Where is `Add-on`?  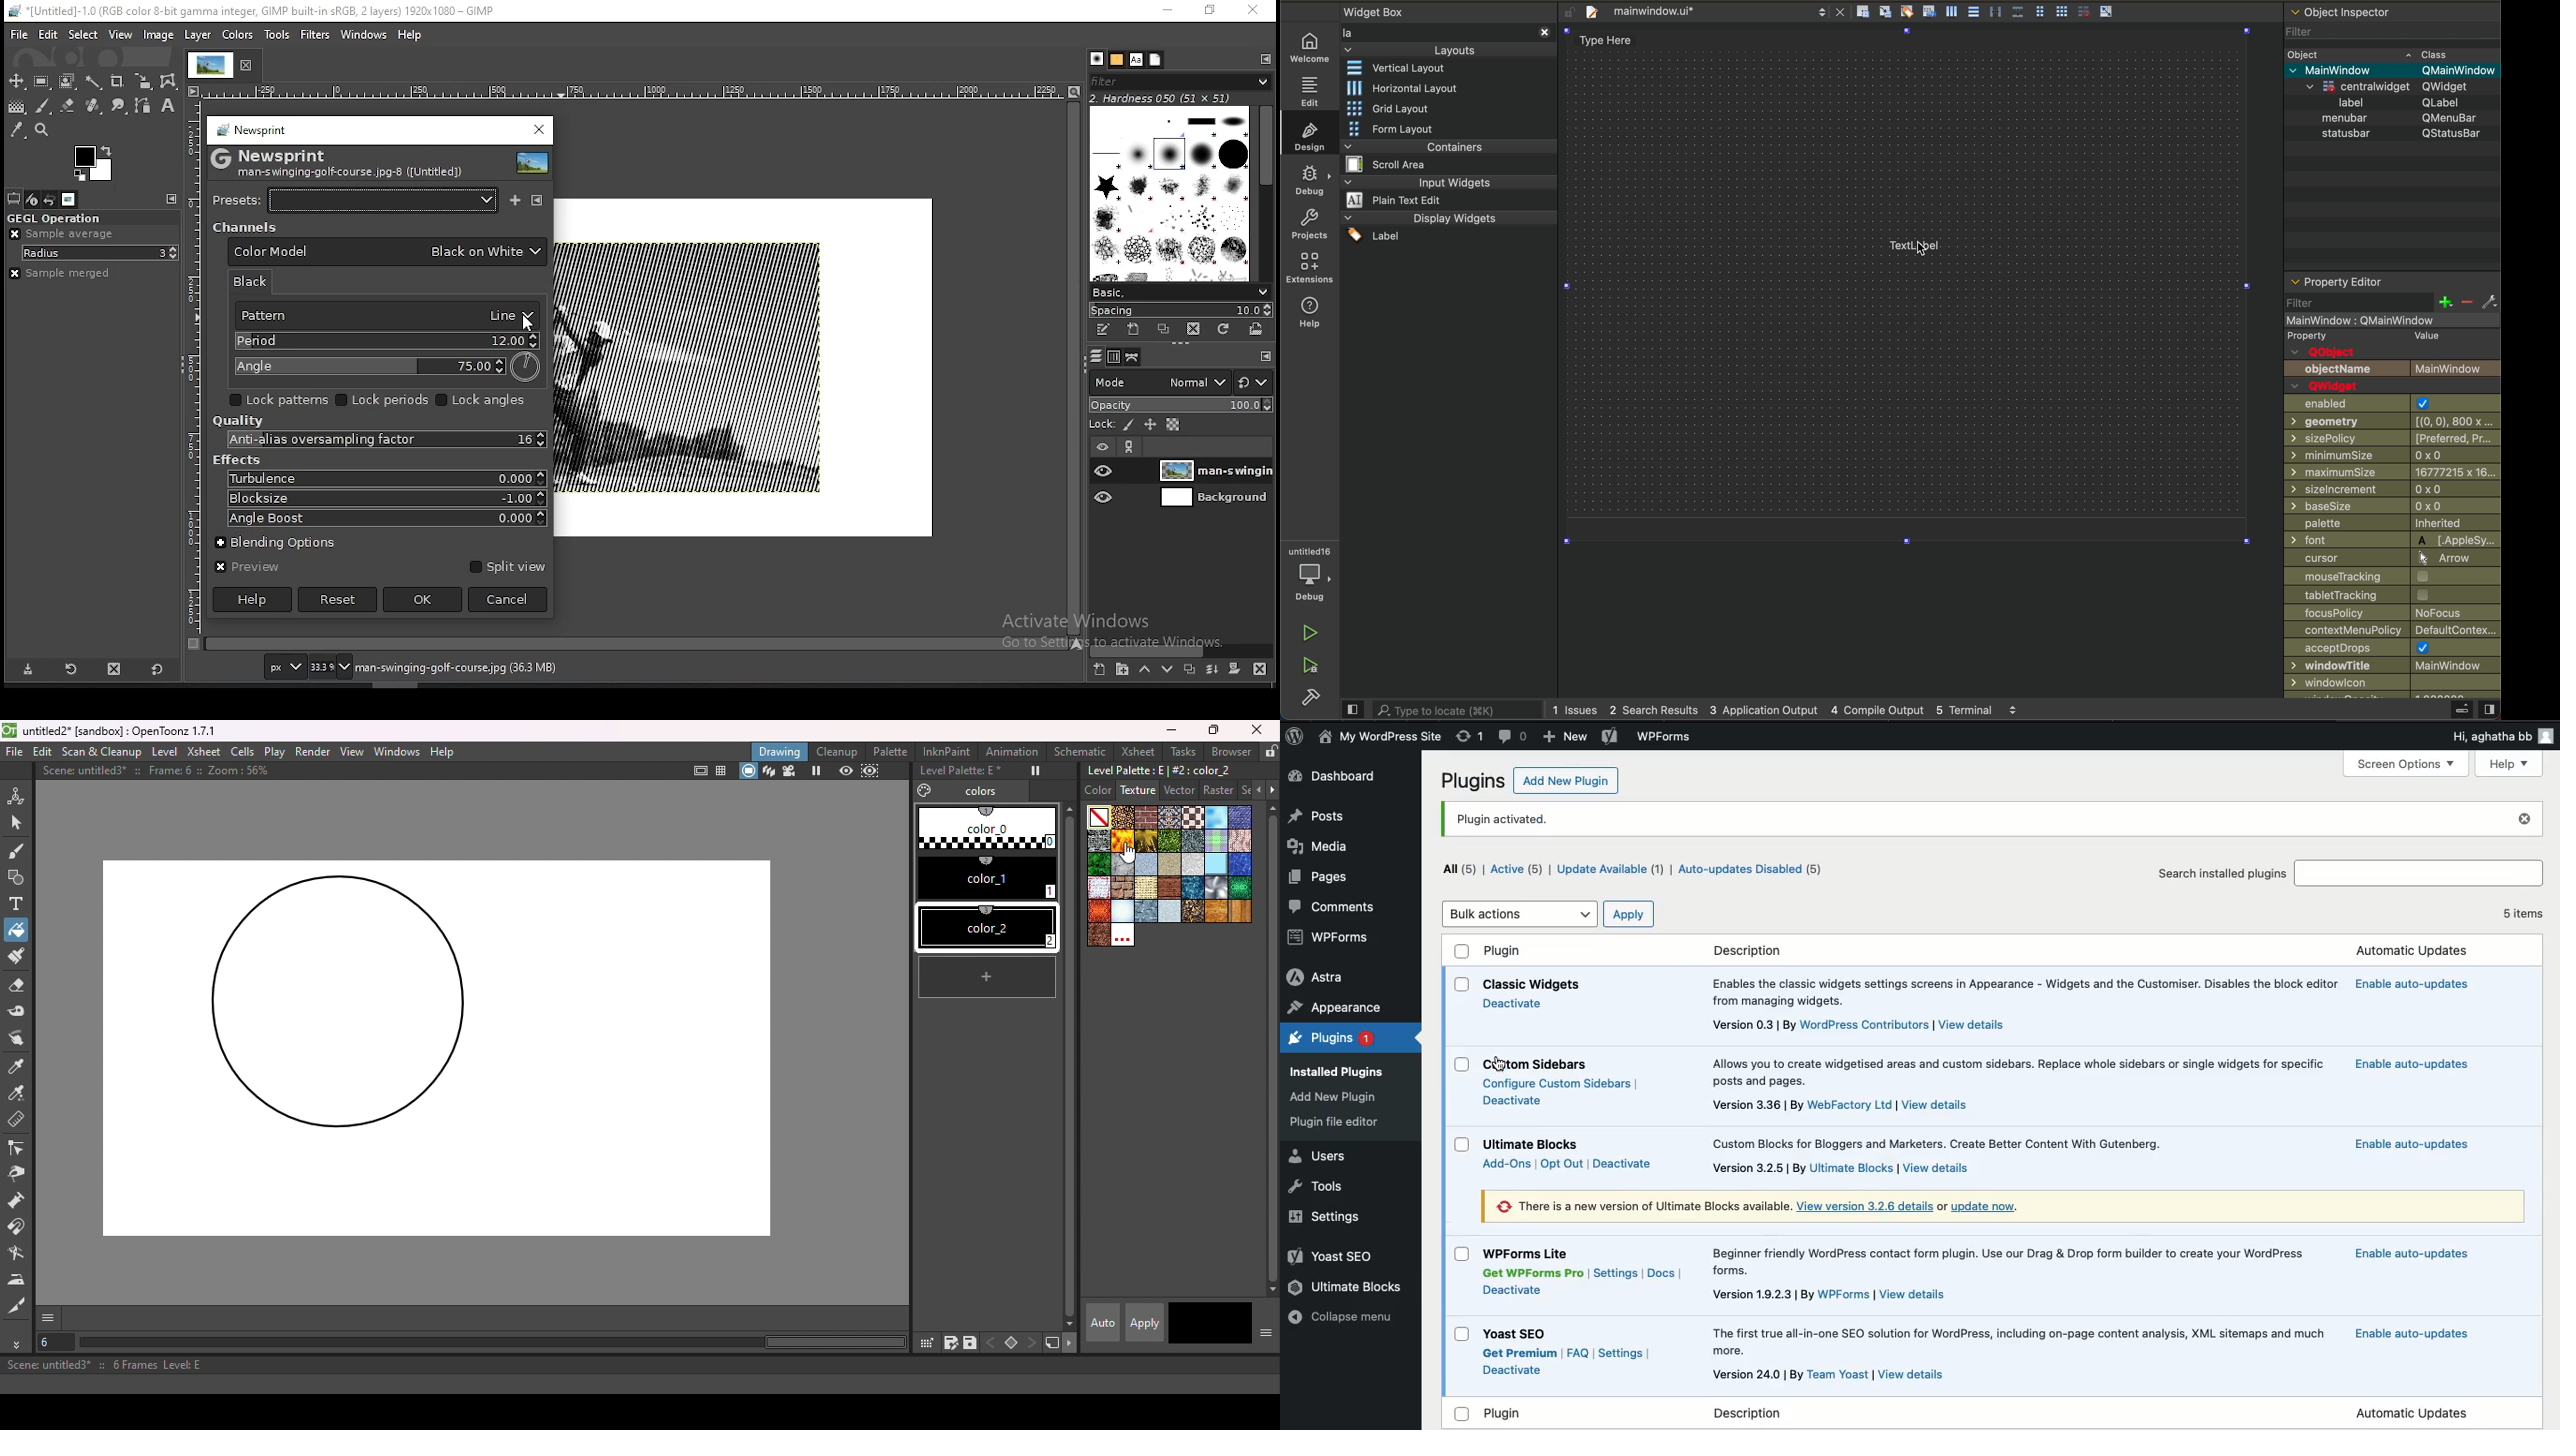 Add-on is located at coordinates (1508, 1166).